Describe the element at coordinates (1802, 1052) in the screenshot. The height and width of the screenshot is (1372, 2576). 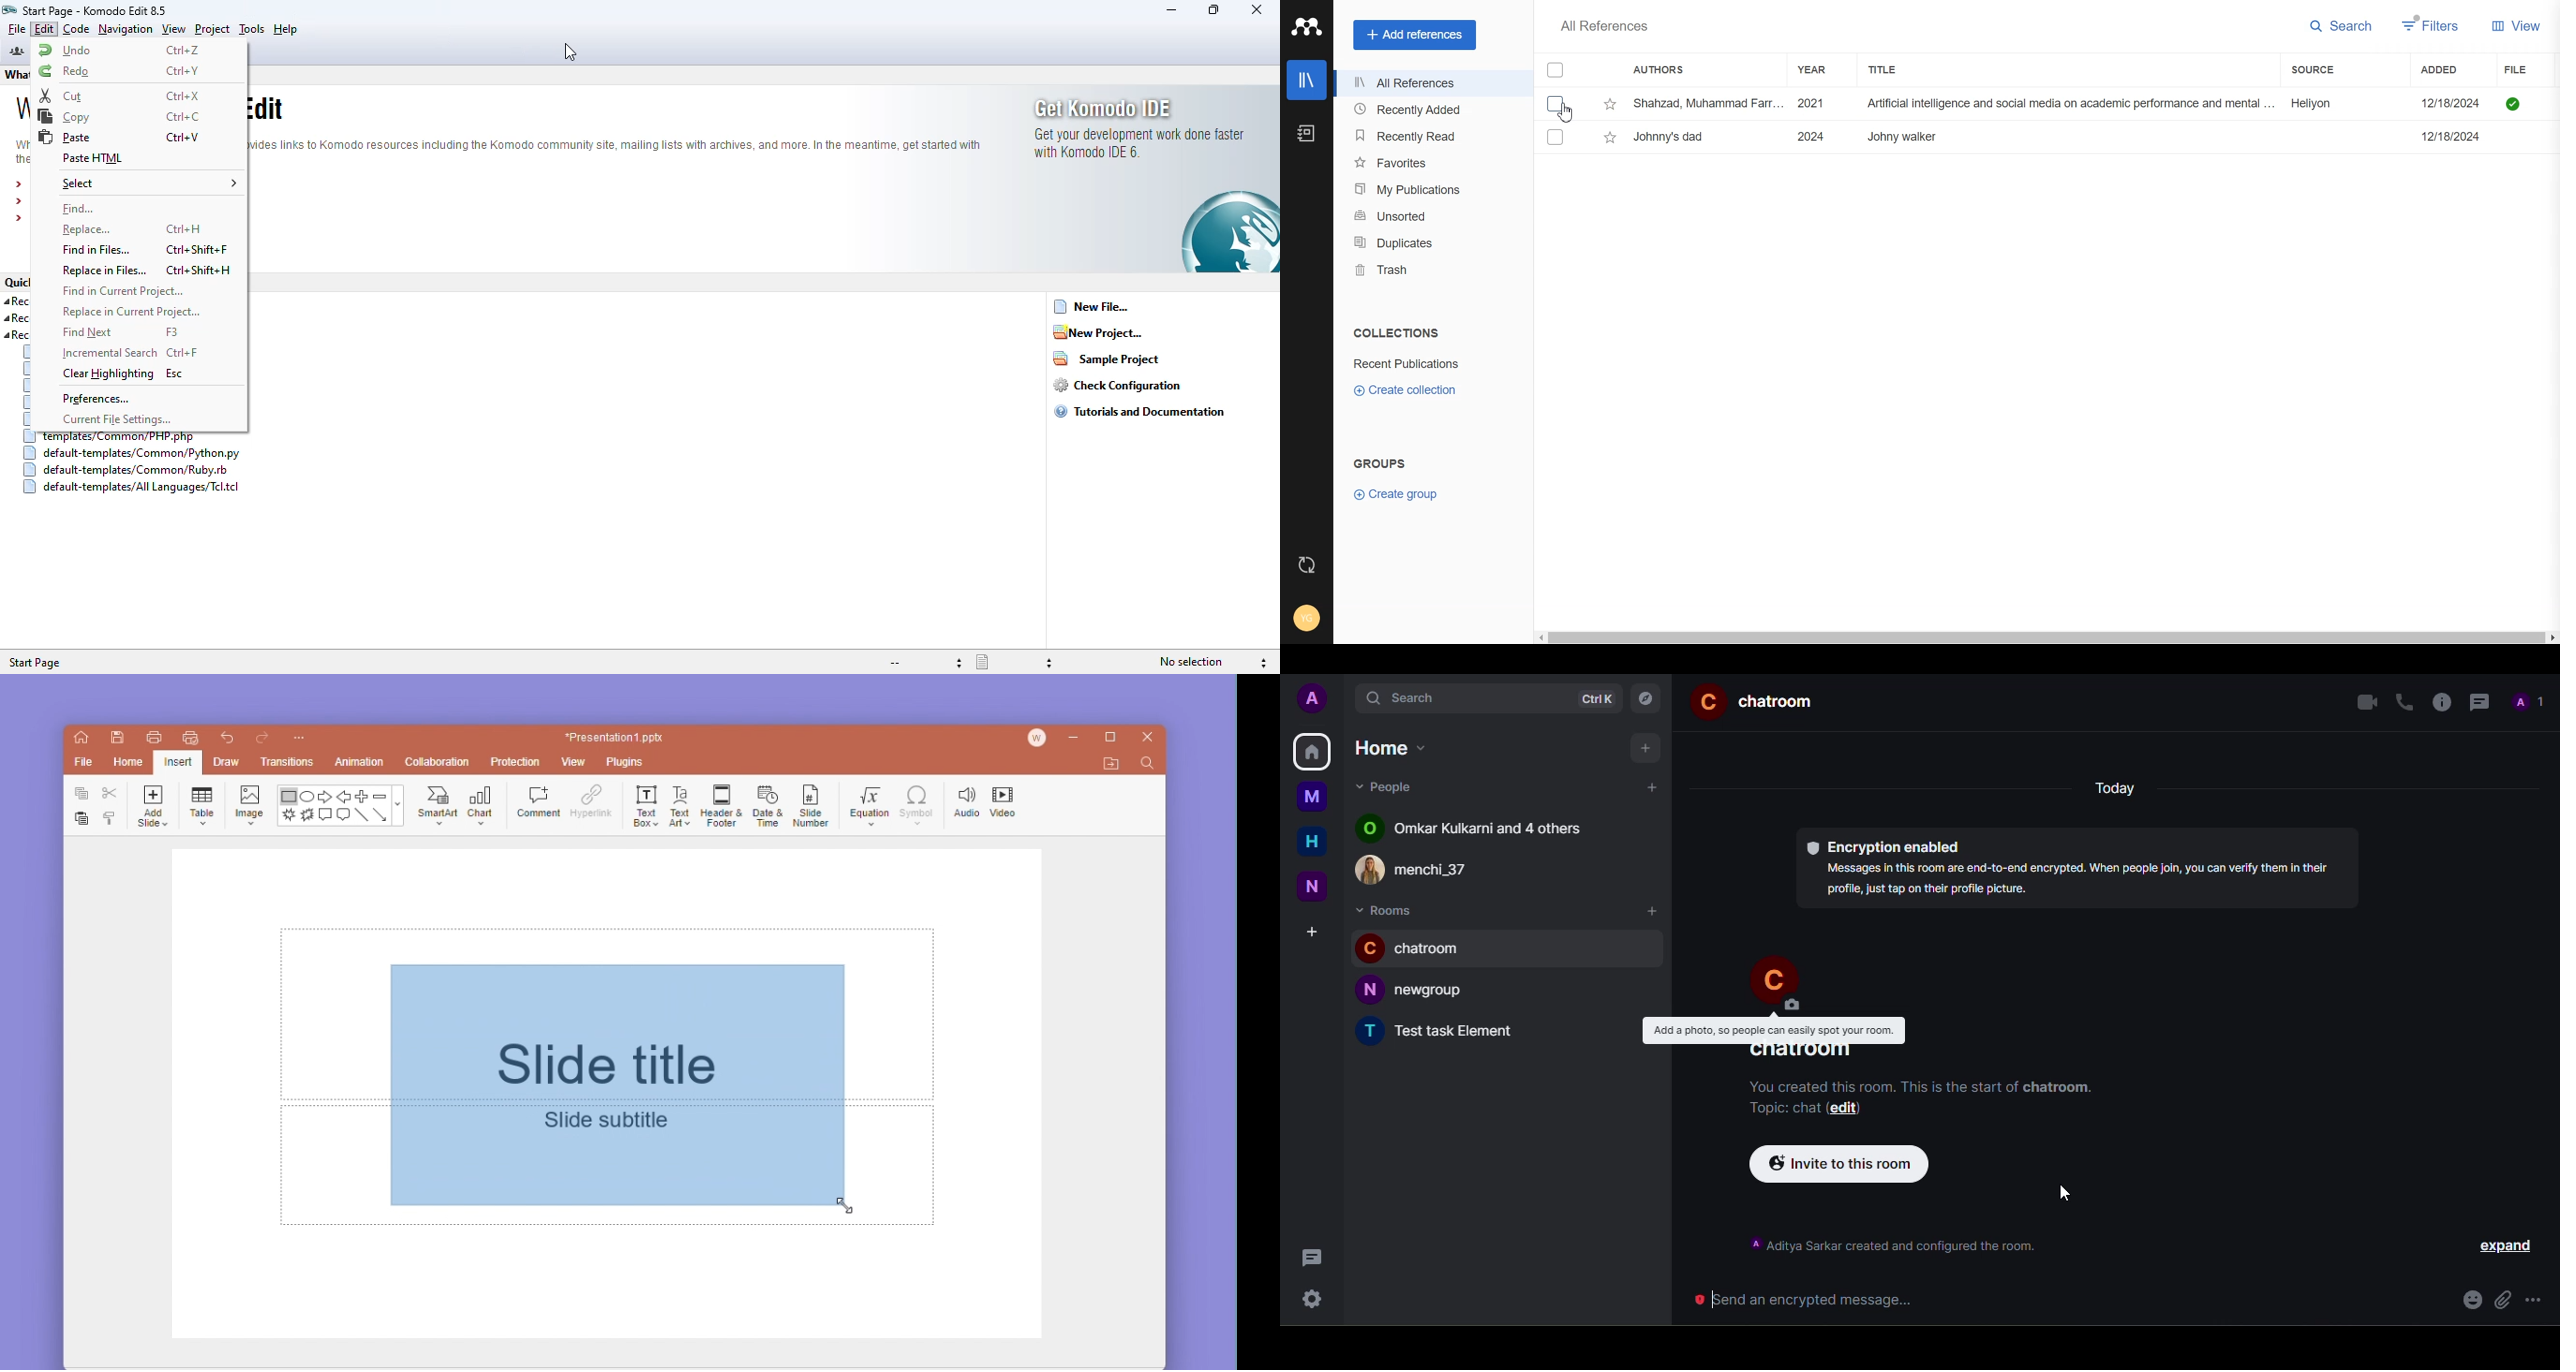
I see `chatroom` at that location.